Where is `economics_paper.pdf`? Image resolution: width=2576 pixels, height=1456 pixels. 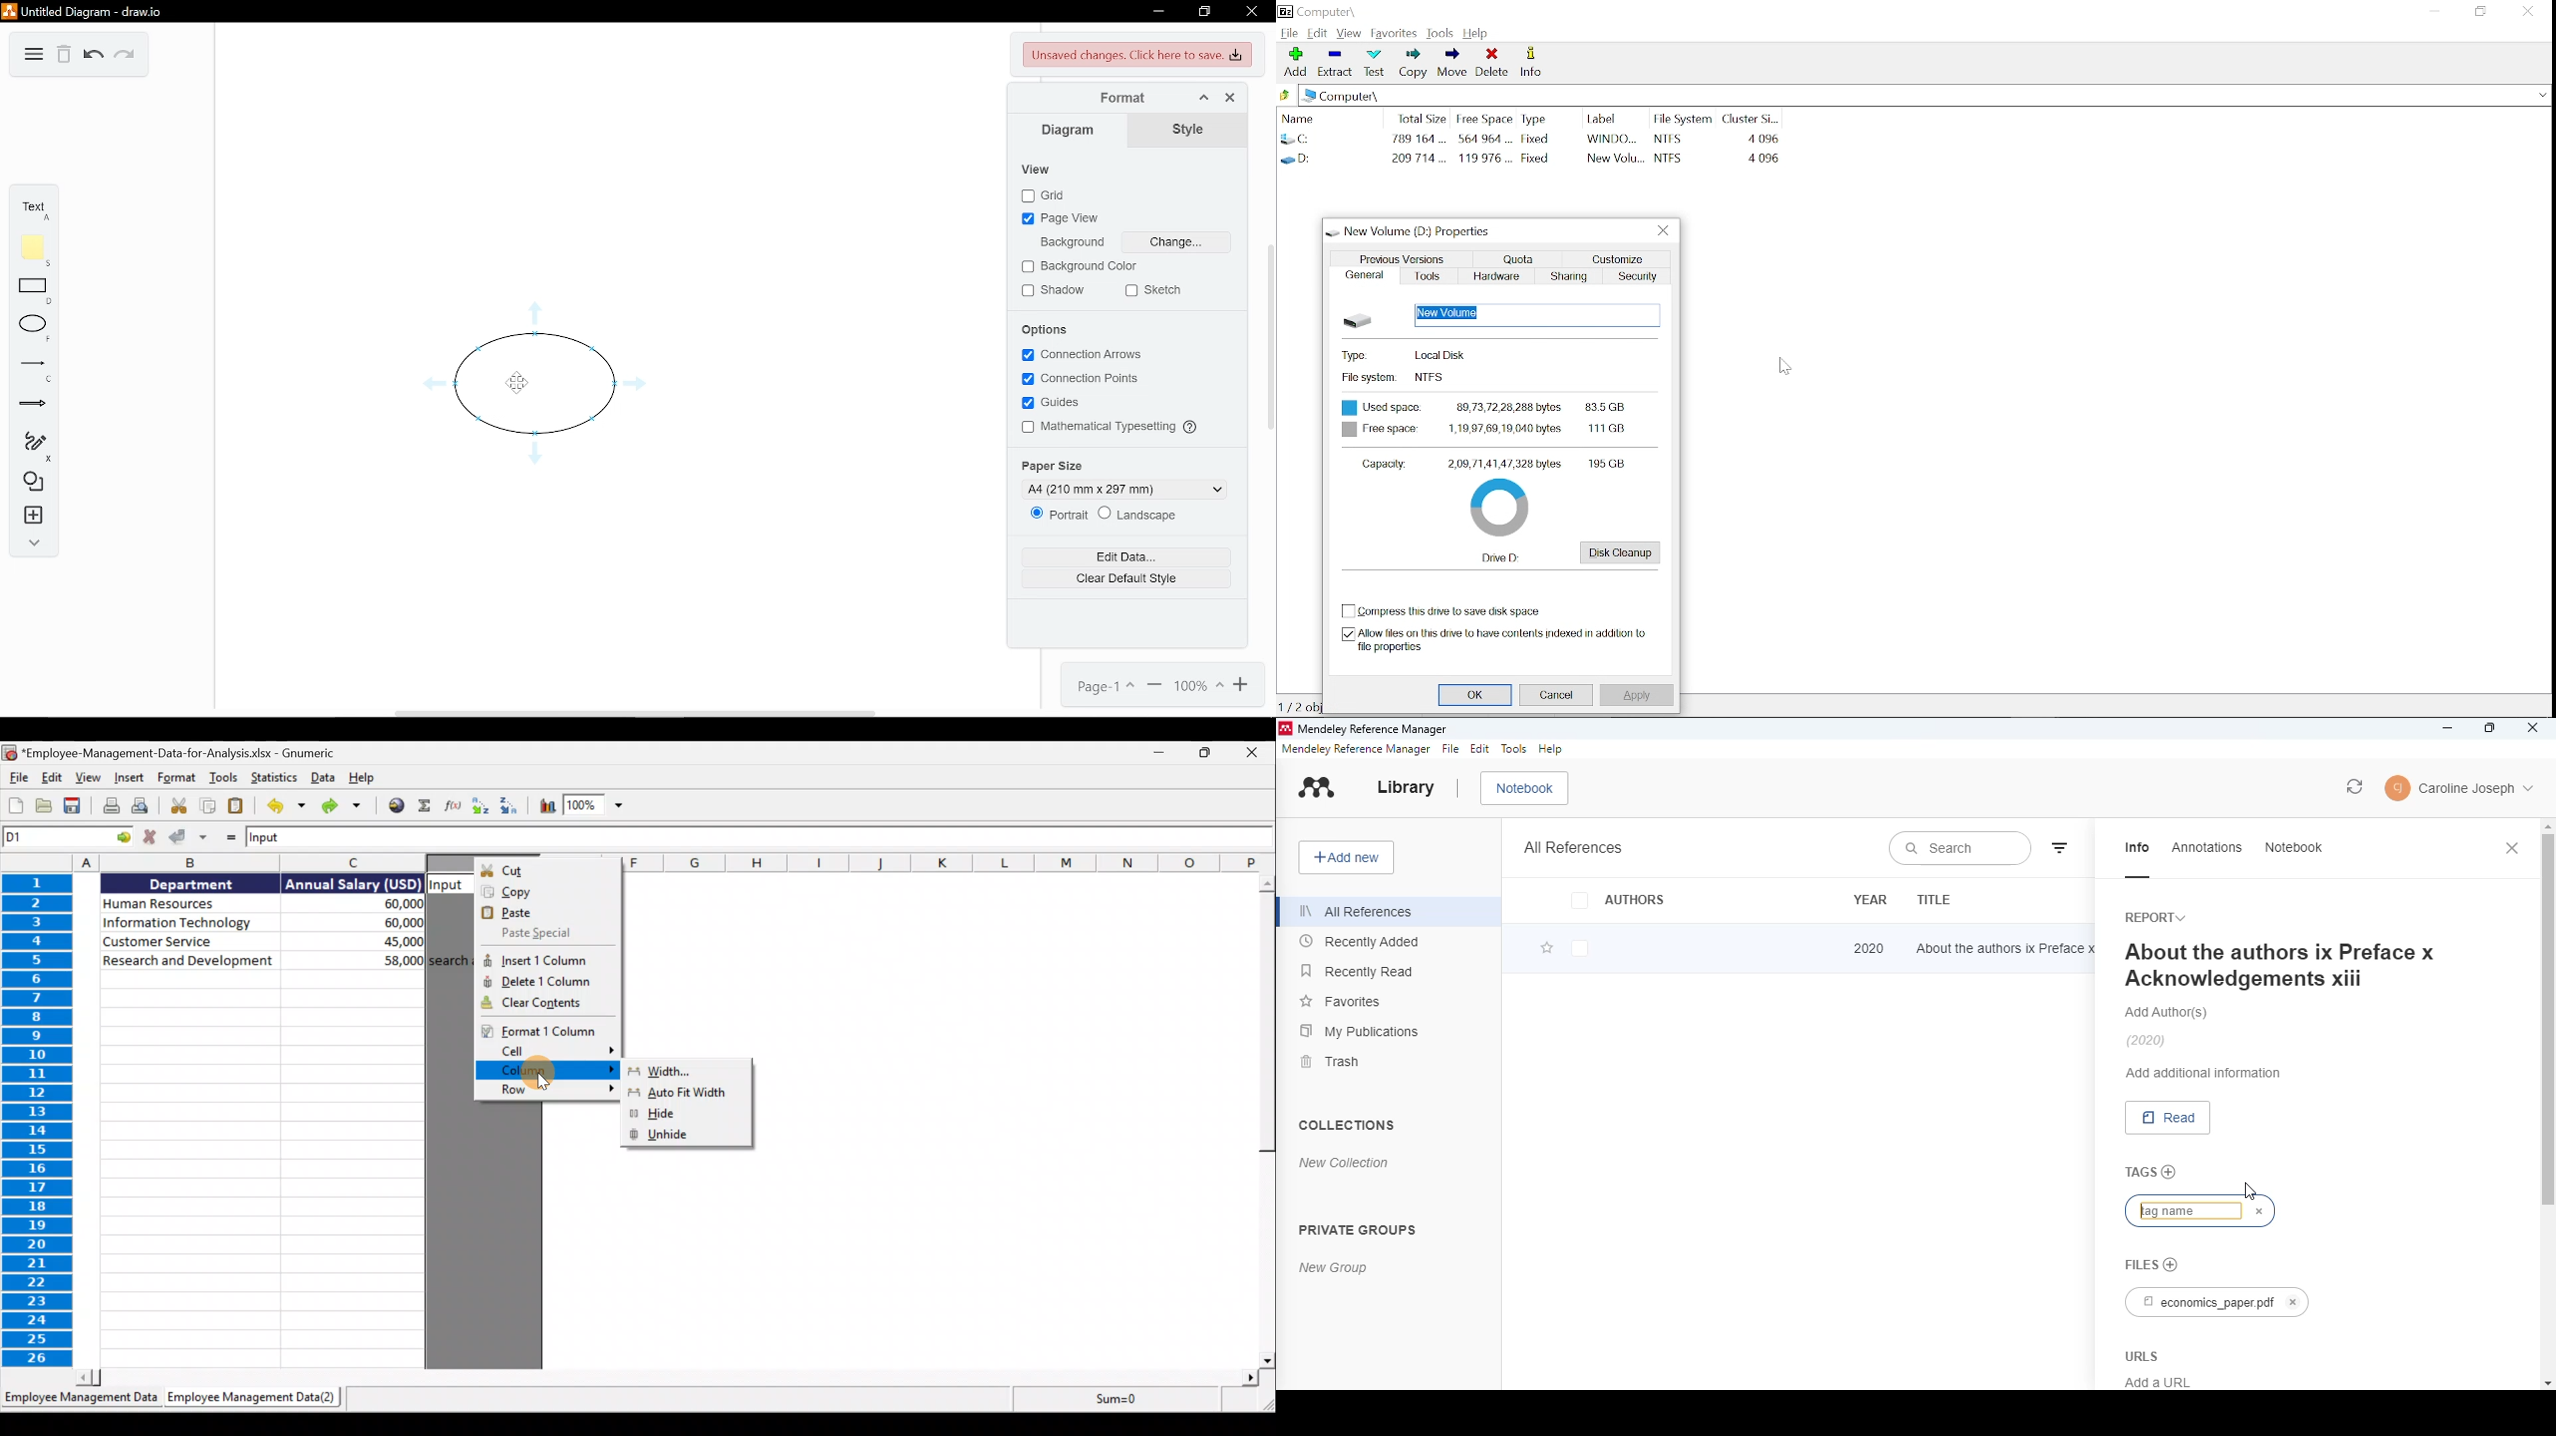 economics_paper.pdf is located at coordinates (2218, 1304).